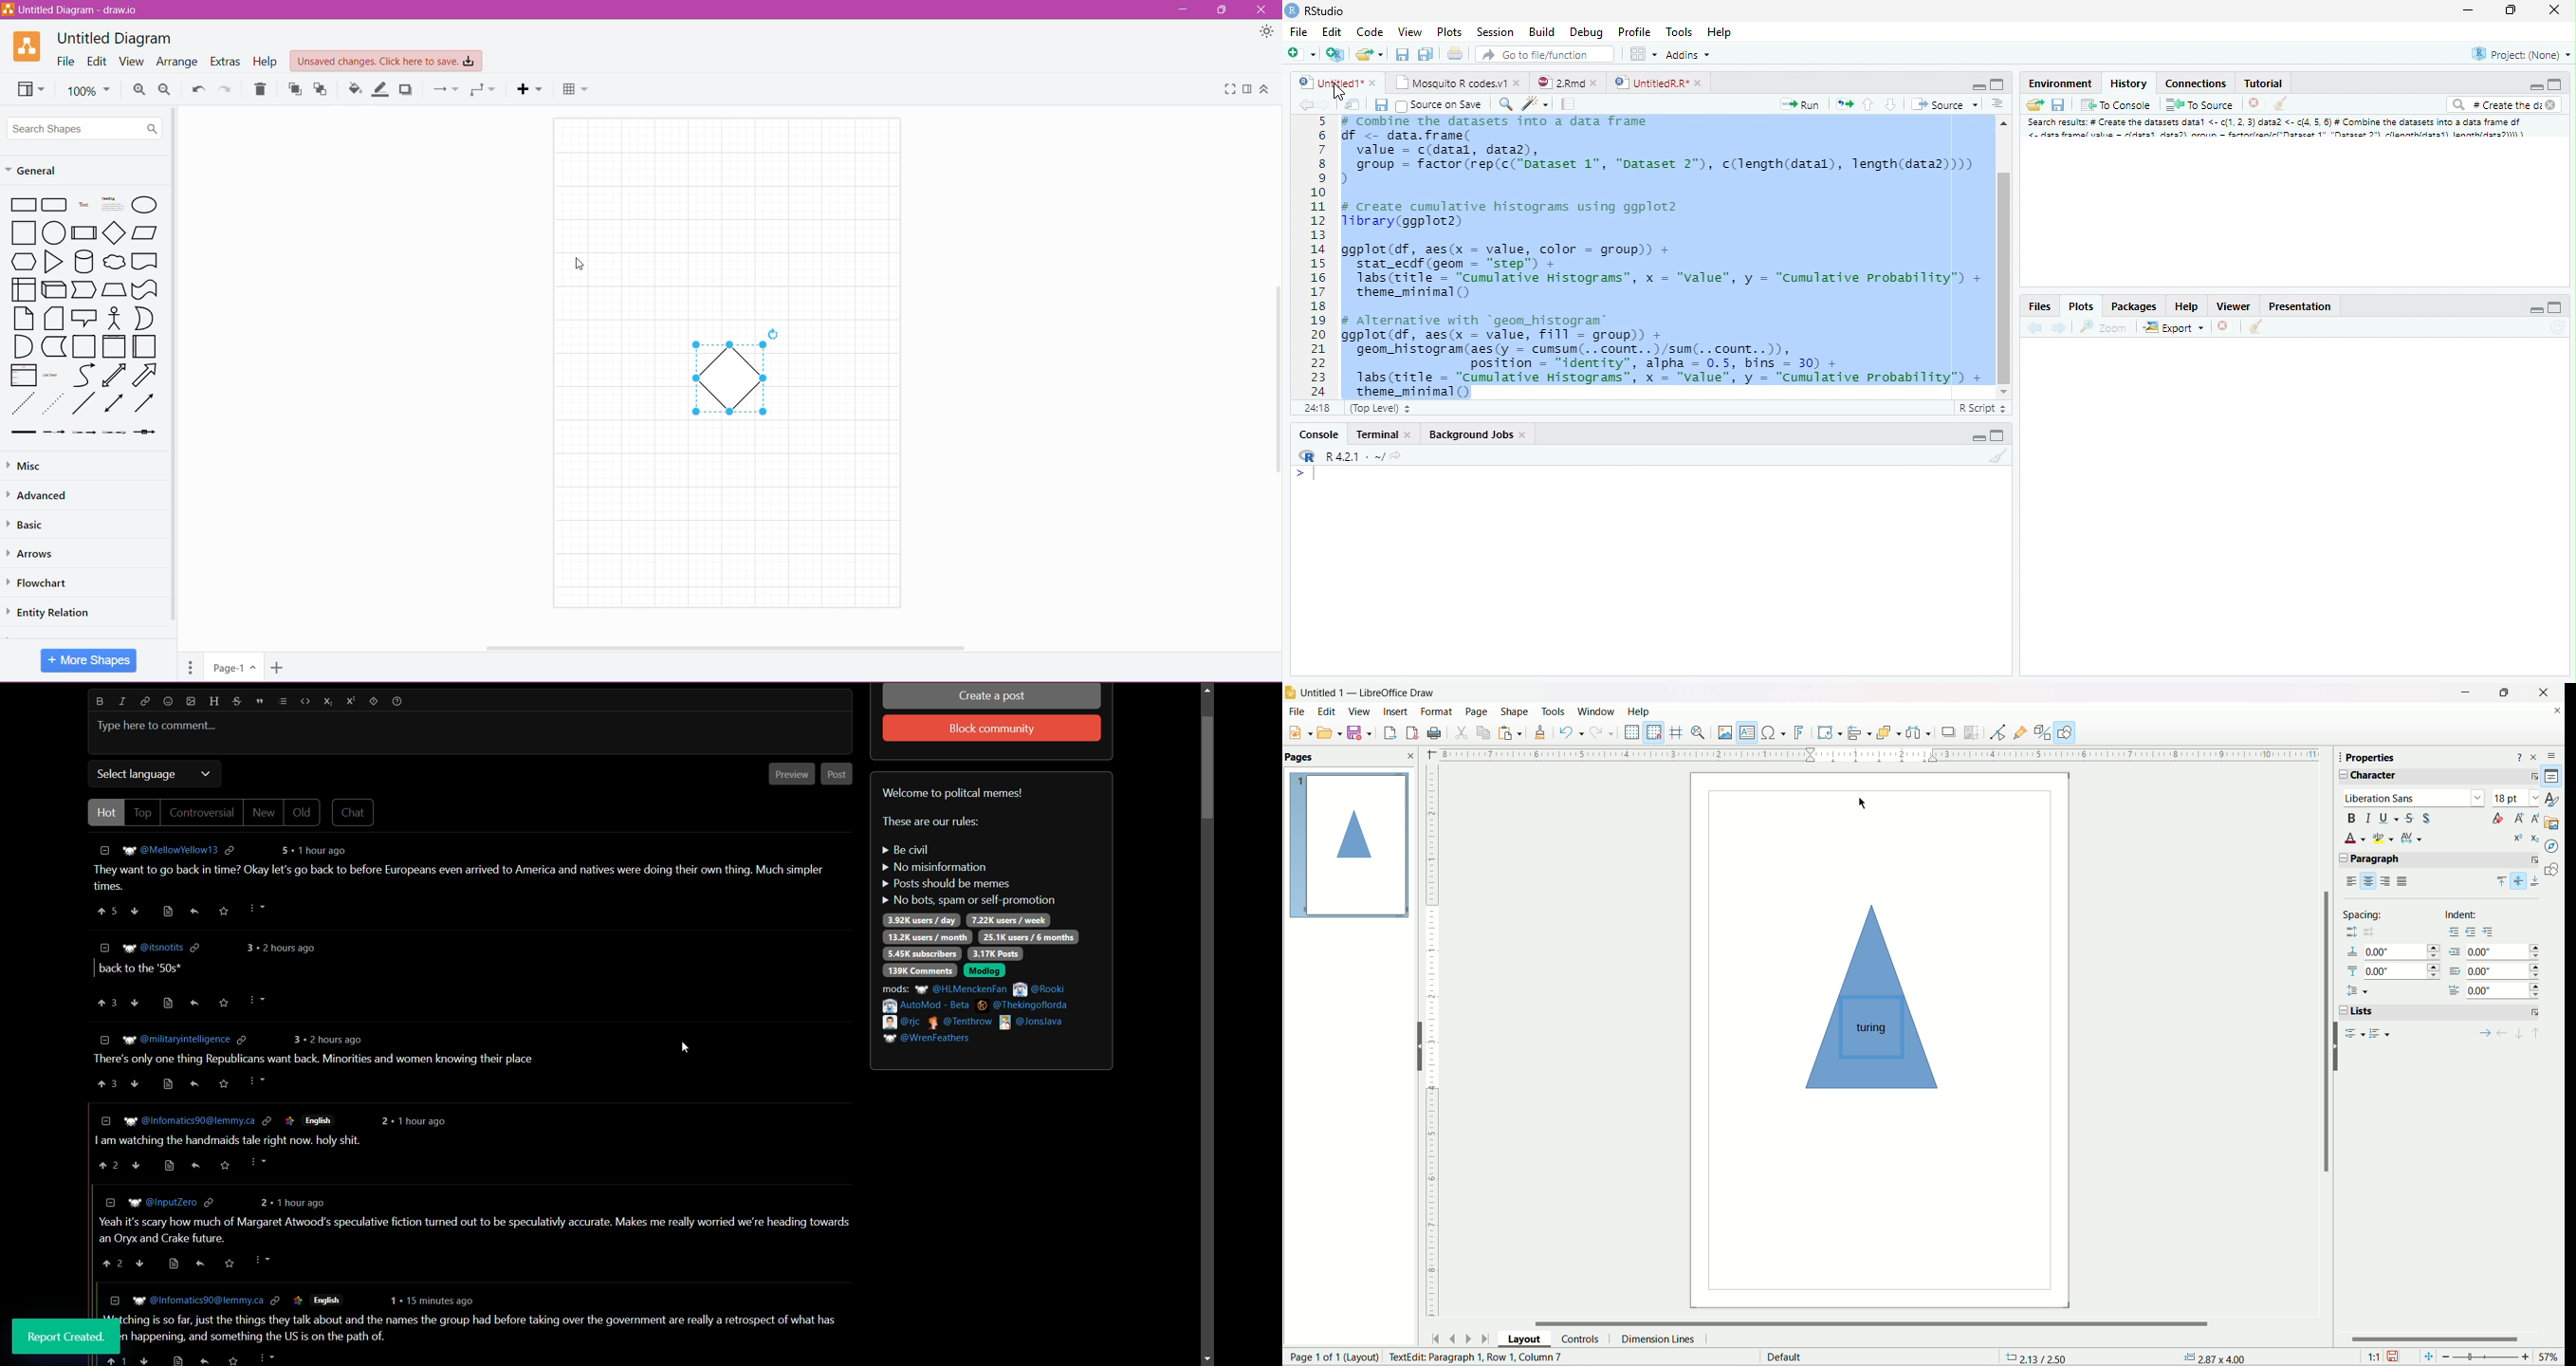  I want to click on Maximize, so click(2557, 306).